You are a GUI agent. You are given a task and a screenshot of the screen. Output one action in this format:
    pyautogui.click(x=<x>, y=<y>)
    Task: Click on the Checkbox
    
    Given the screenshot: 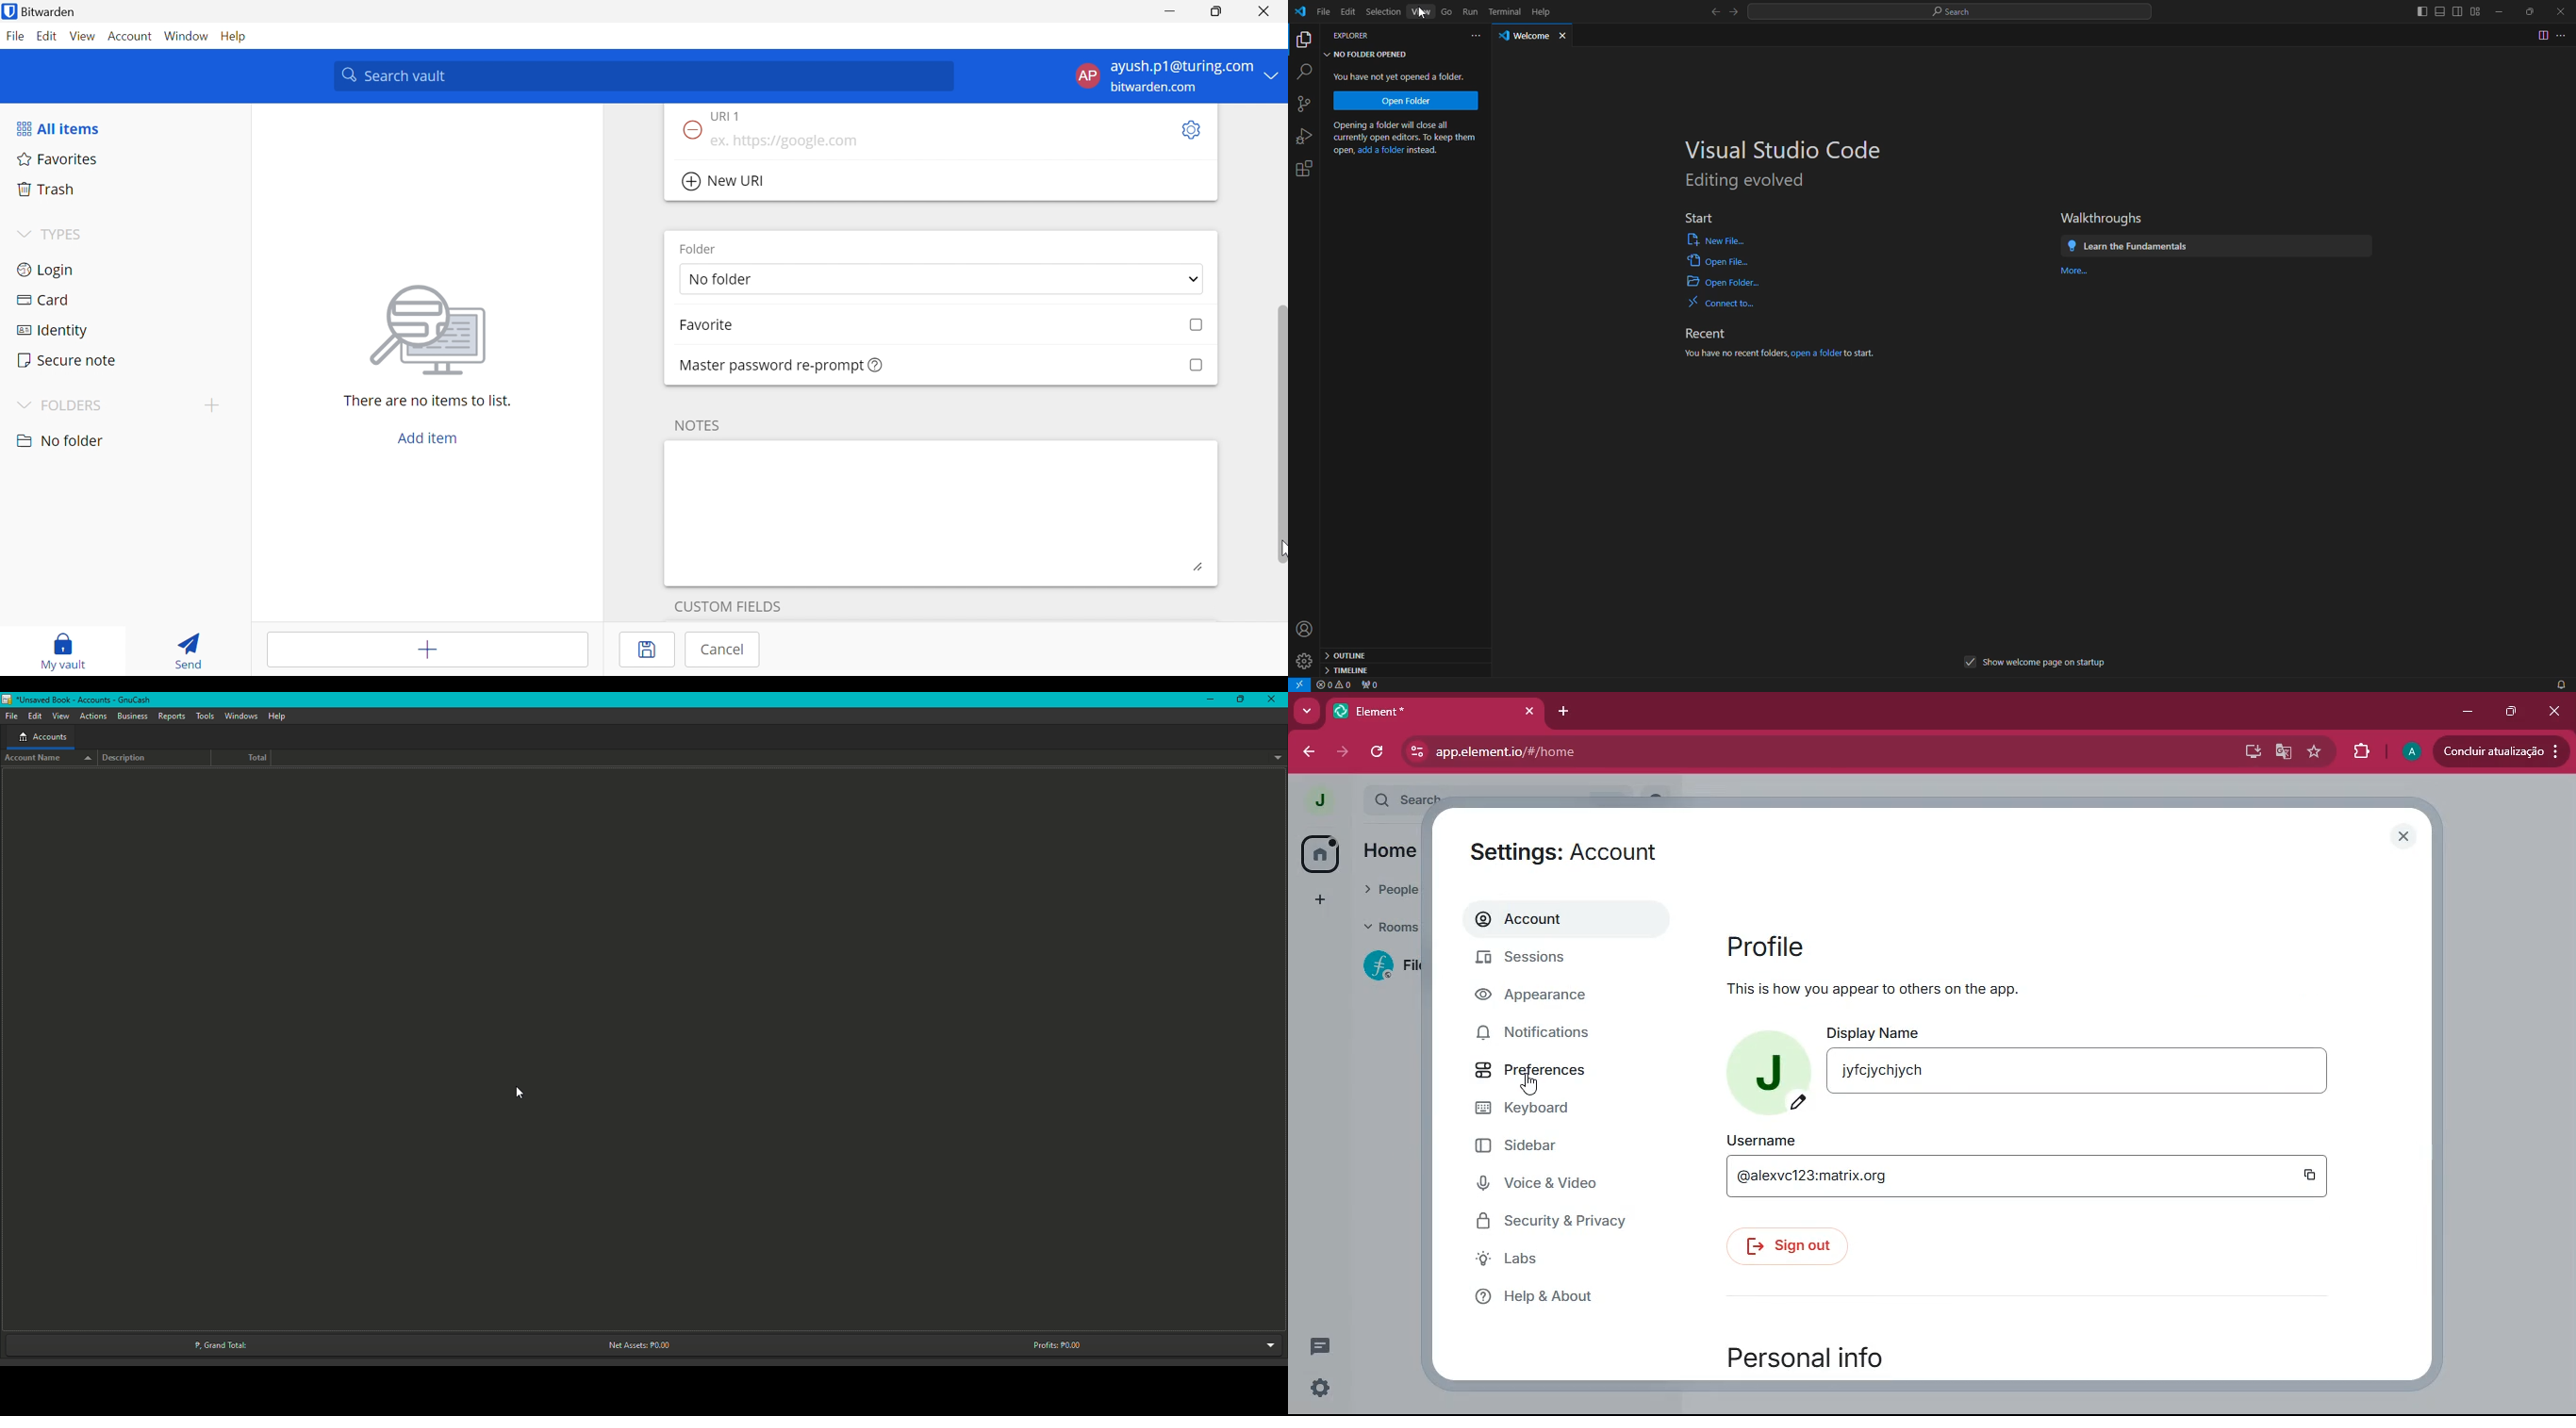 What is the action you would take?
    pyautogui.click(x=1197, y=325)
    